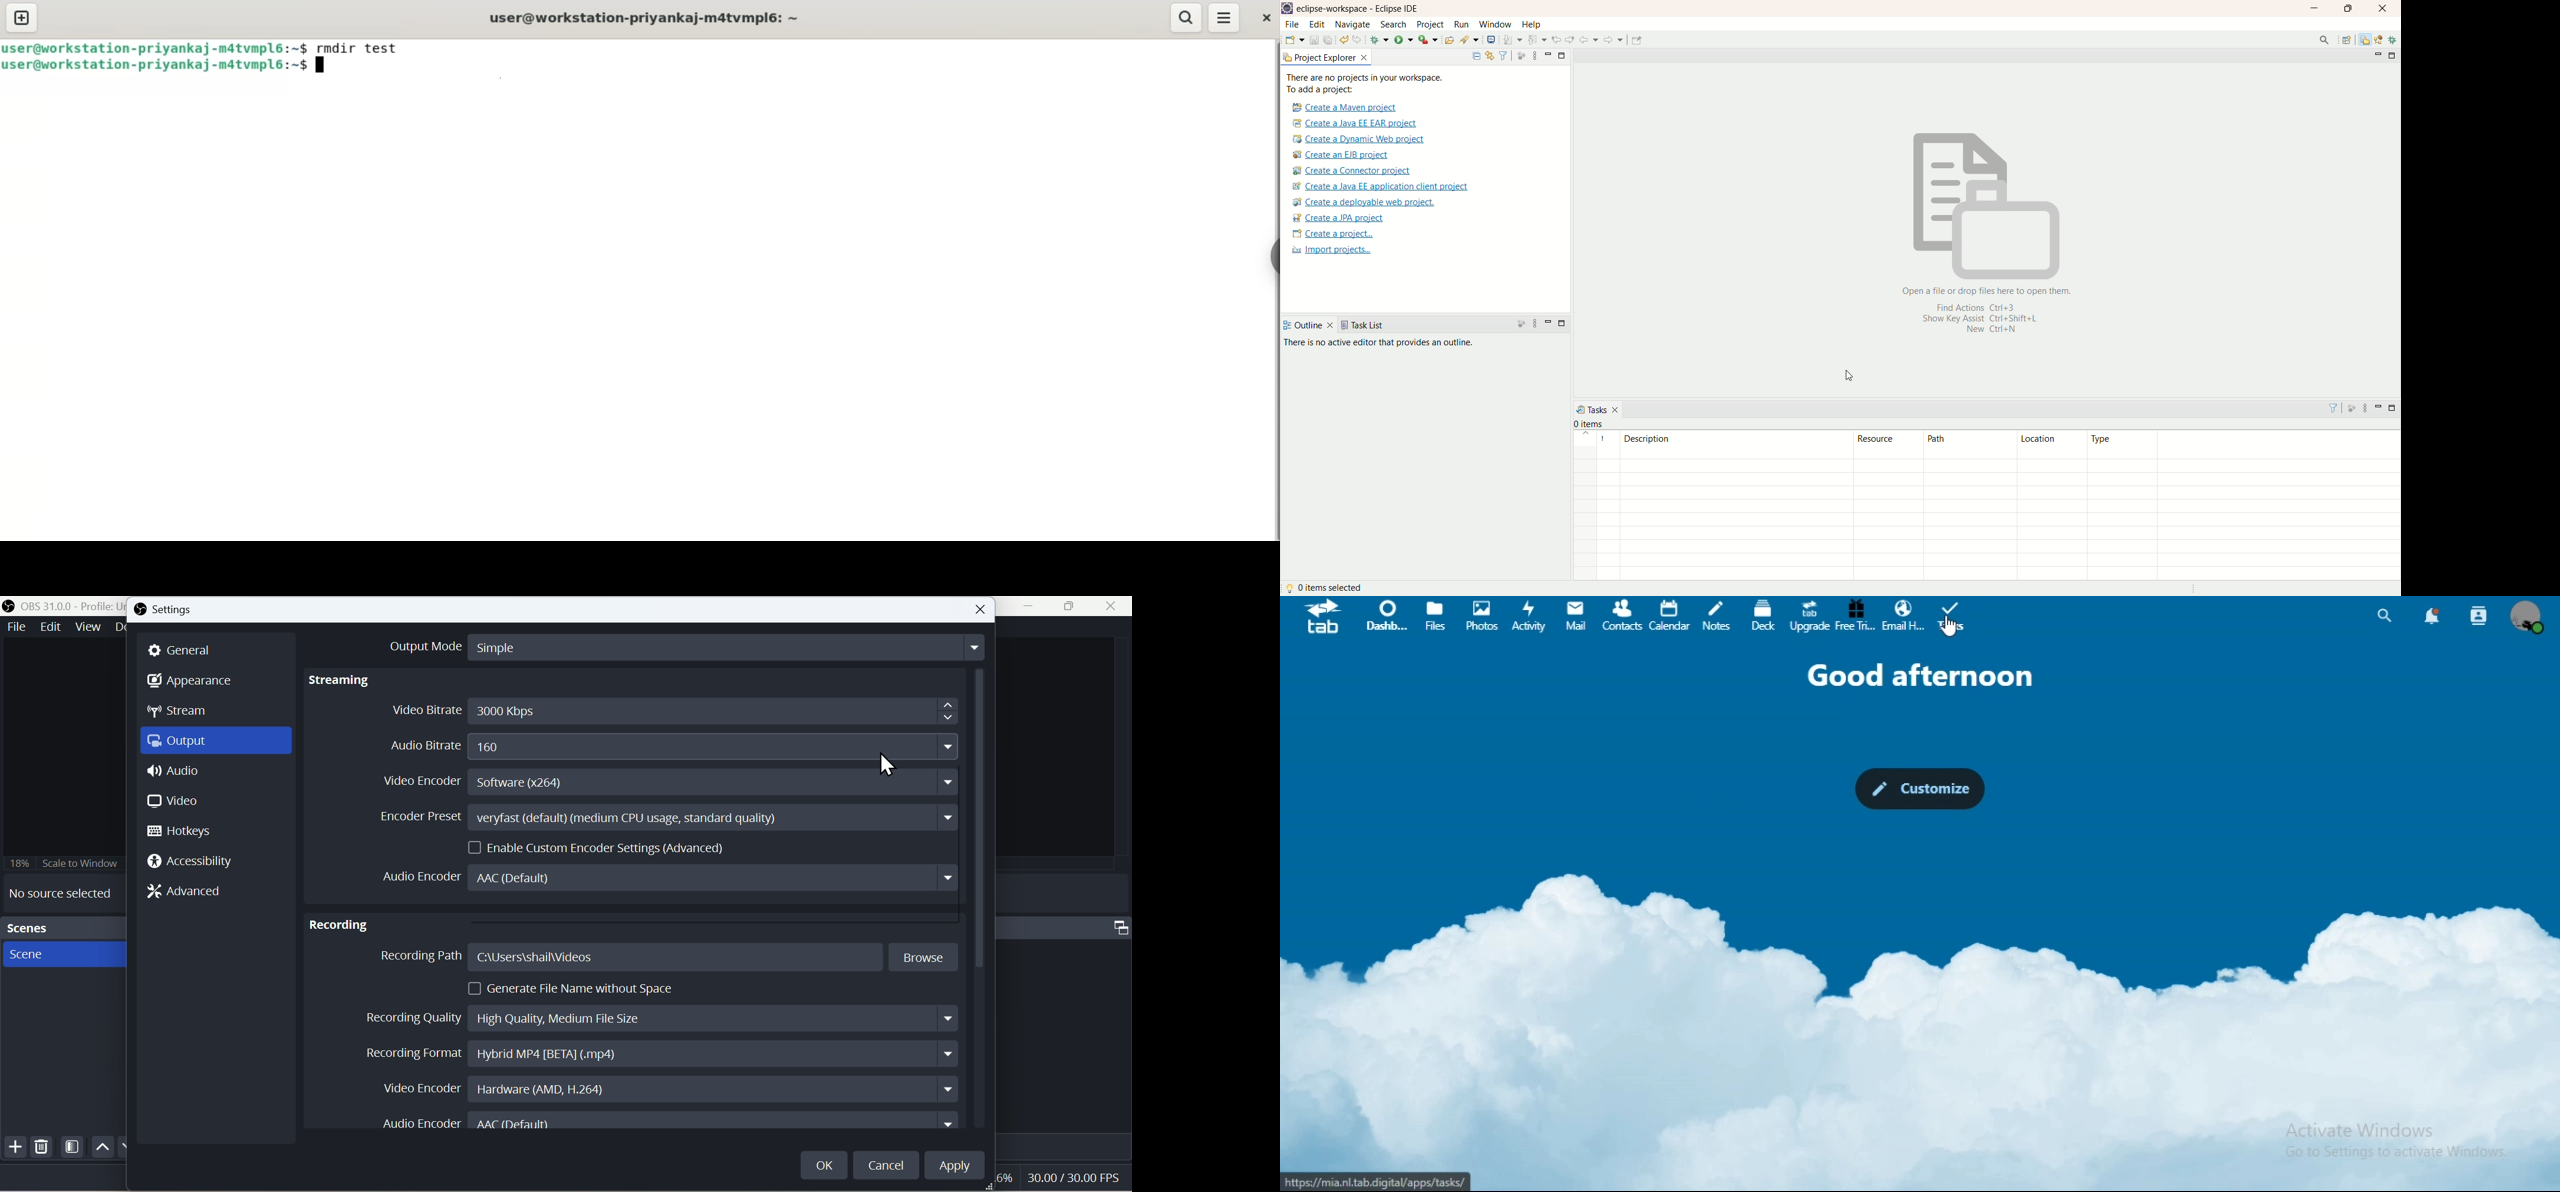 This screenshot has width=2576, height=1204. I want to click on navigate, so click(1354, 26).